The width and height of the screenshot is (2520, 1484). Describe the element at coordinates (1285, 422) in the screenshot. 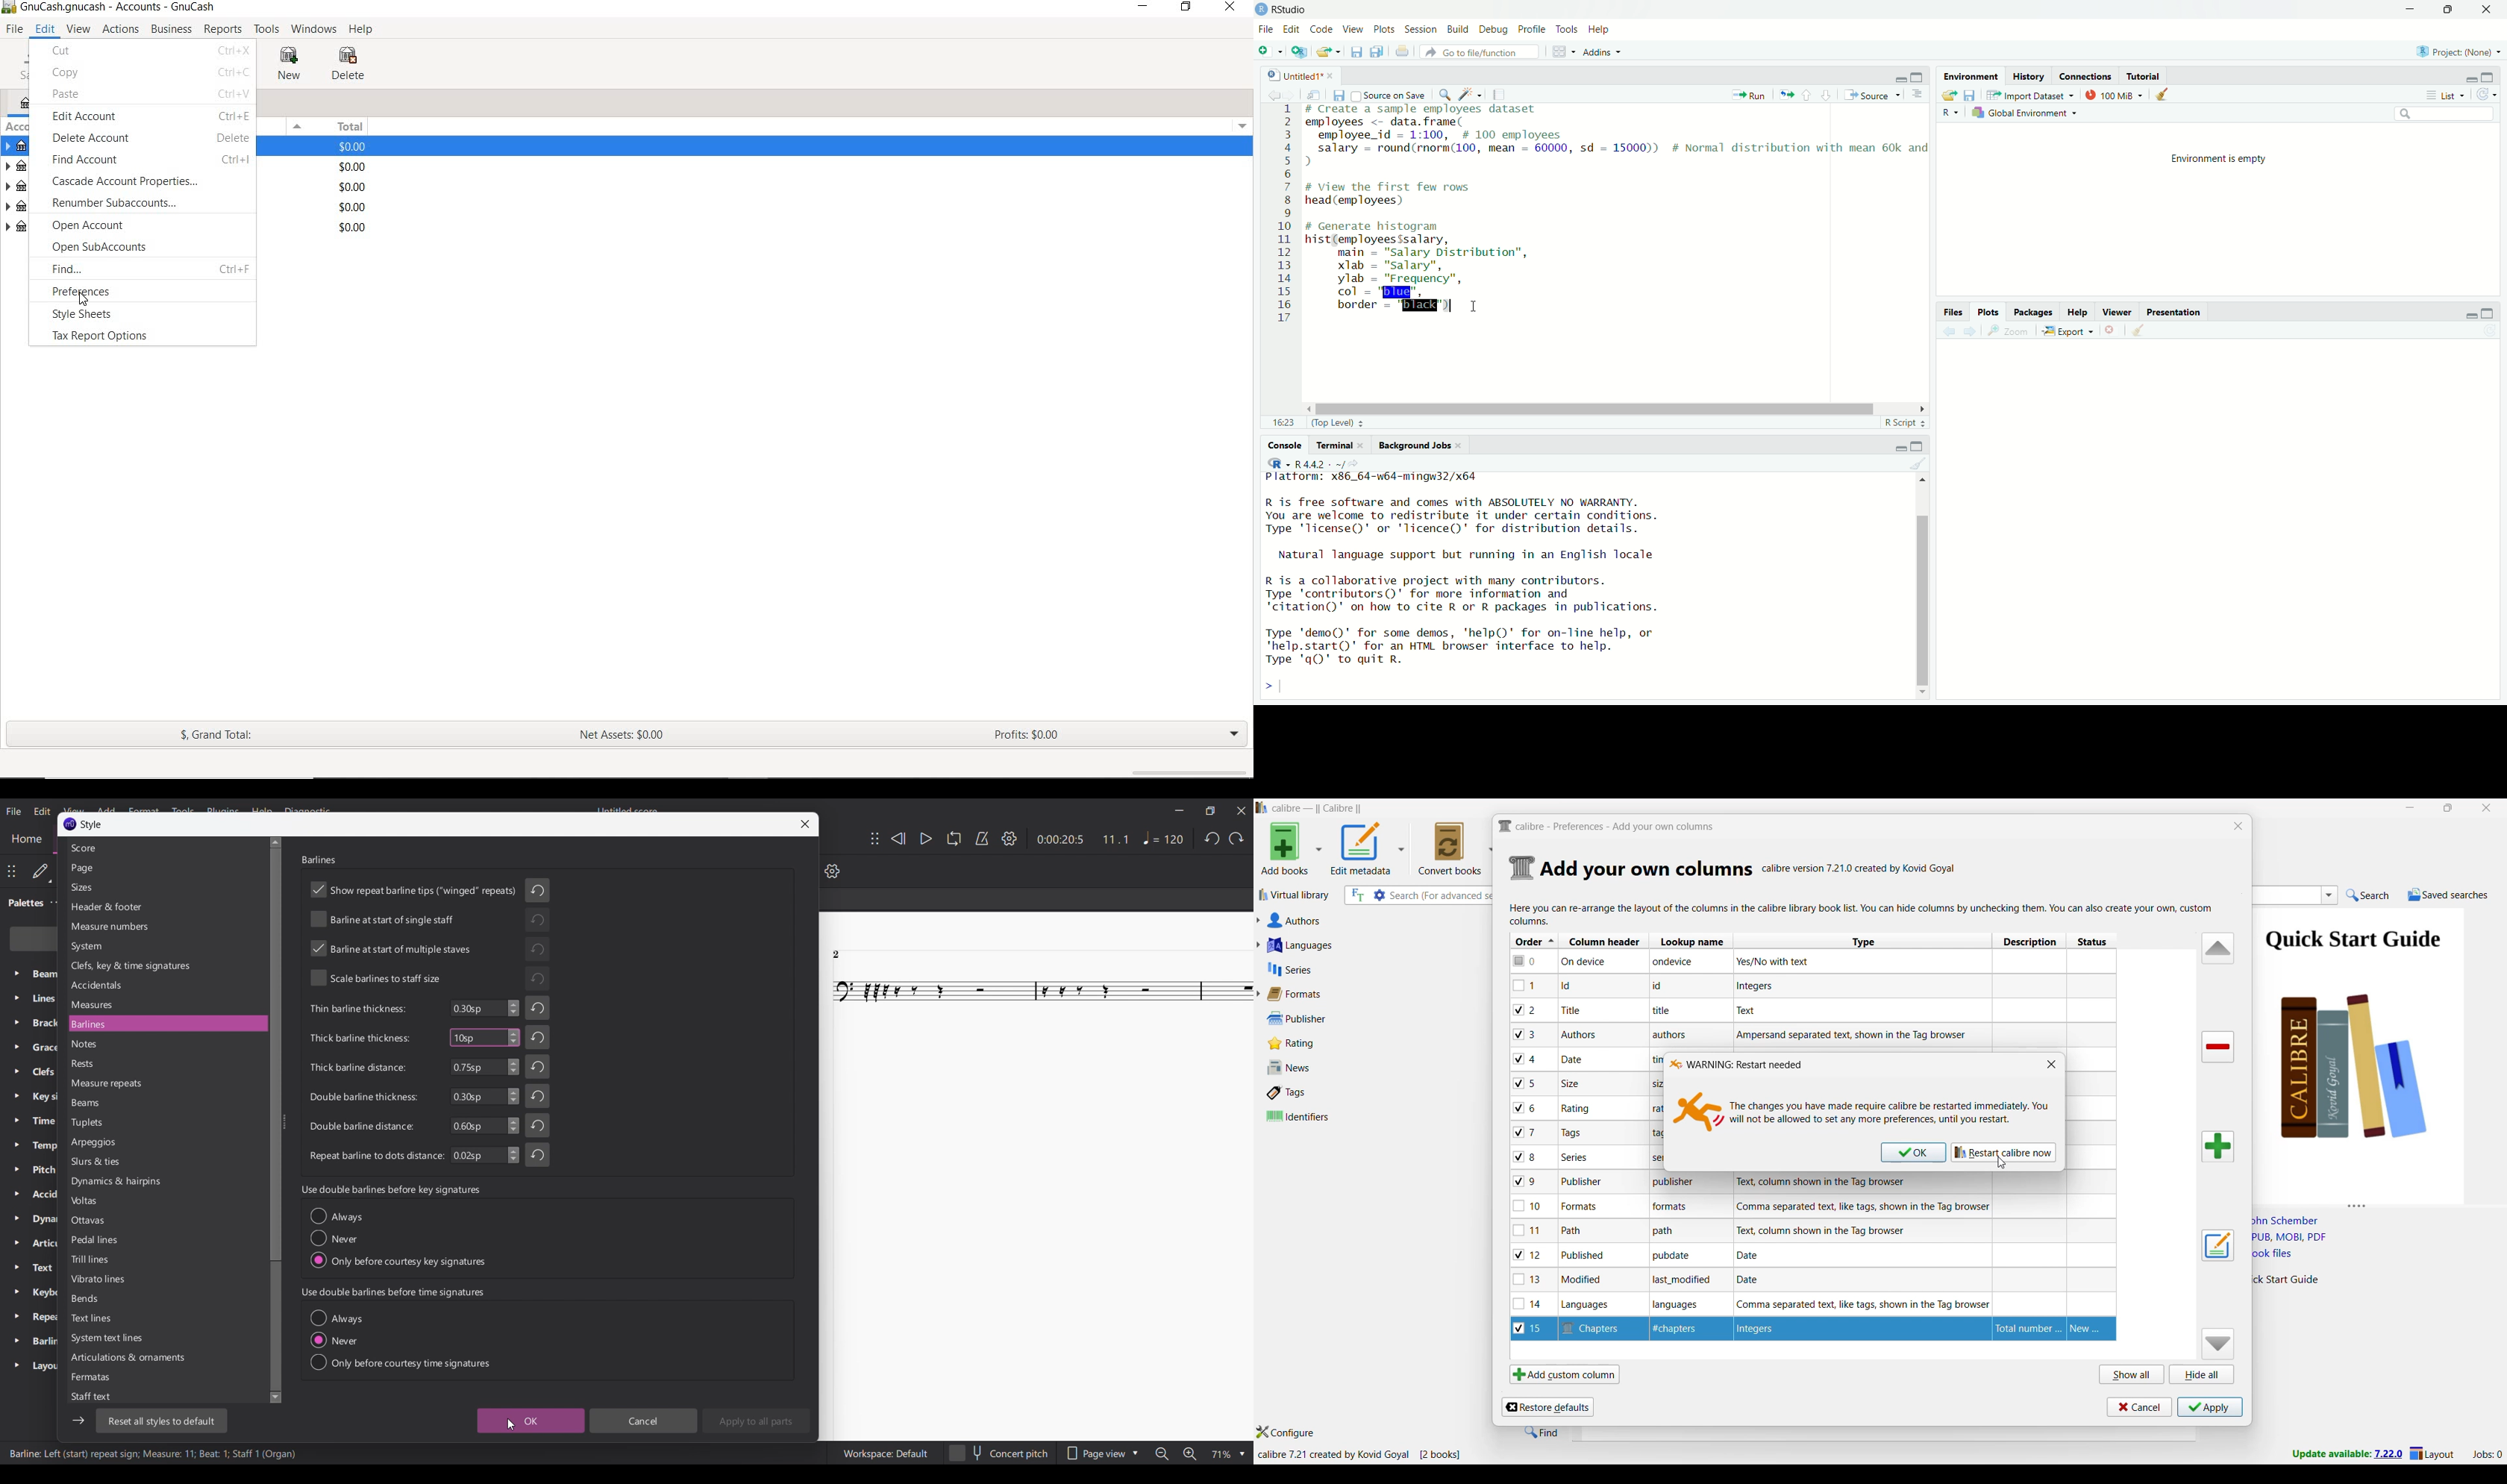

I see `16:23` at that location.